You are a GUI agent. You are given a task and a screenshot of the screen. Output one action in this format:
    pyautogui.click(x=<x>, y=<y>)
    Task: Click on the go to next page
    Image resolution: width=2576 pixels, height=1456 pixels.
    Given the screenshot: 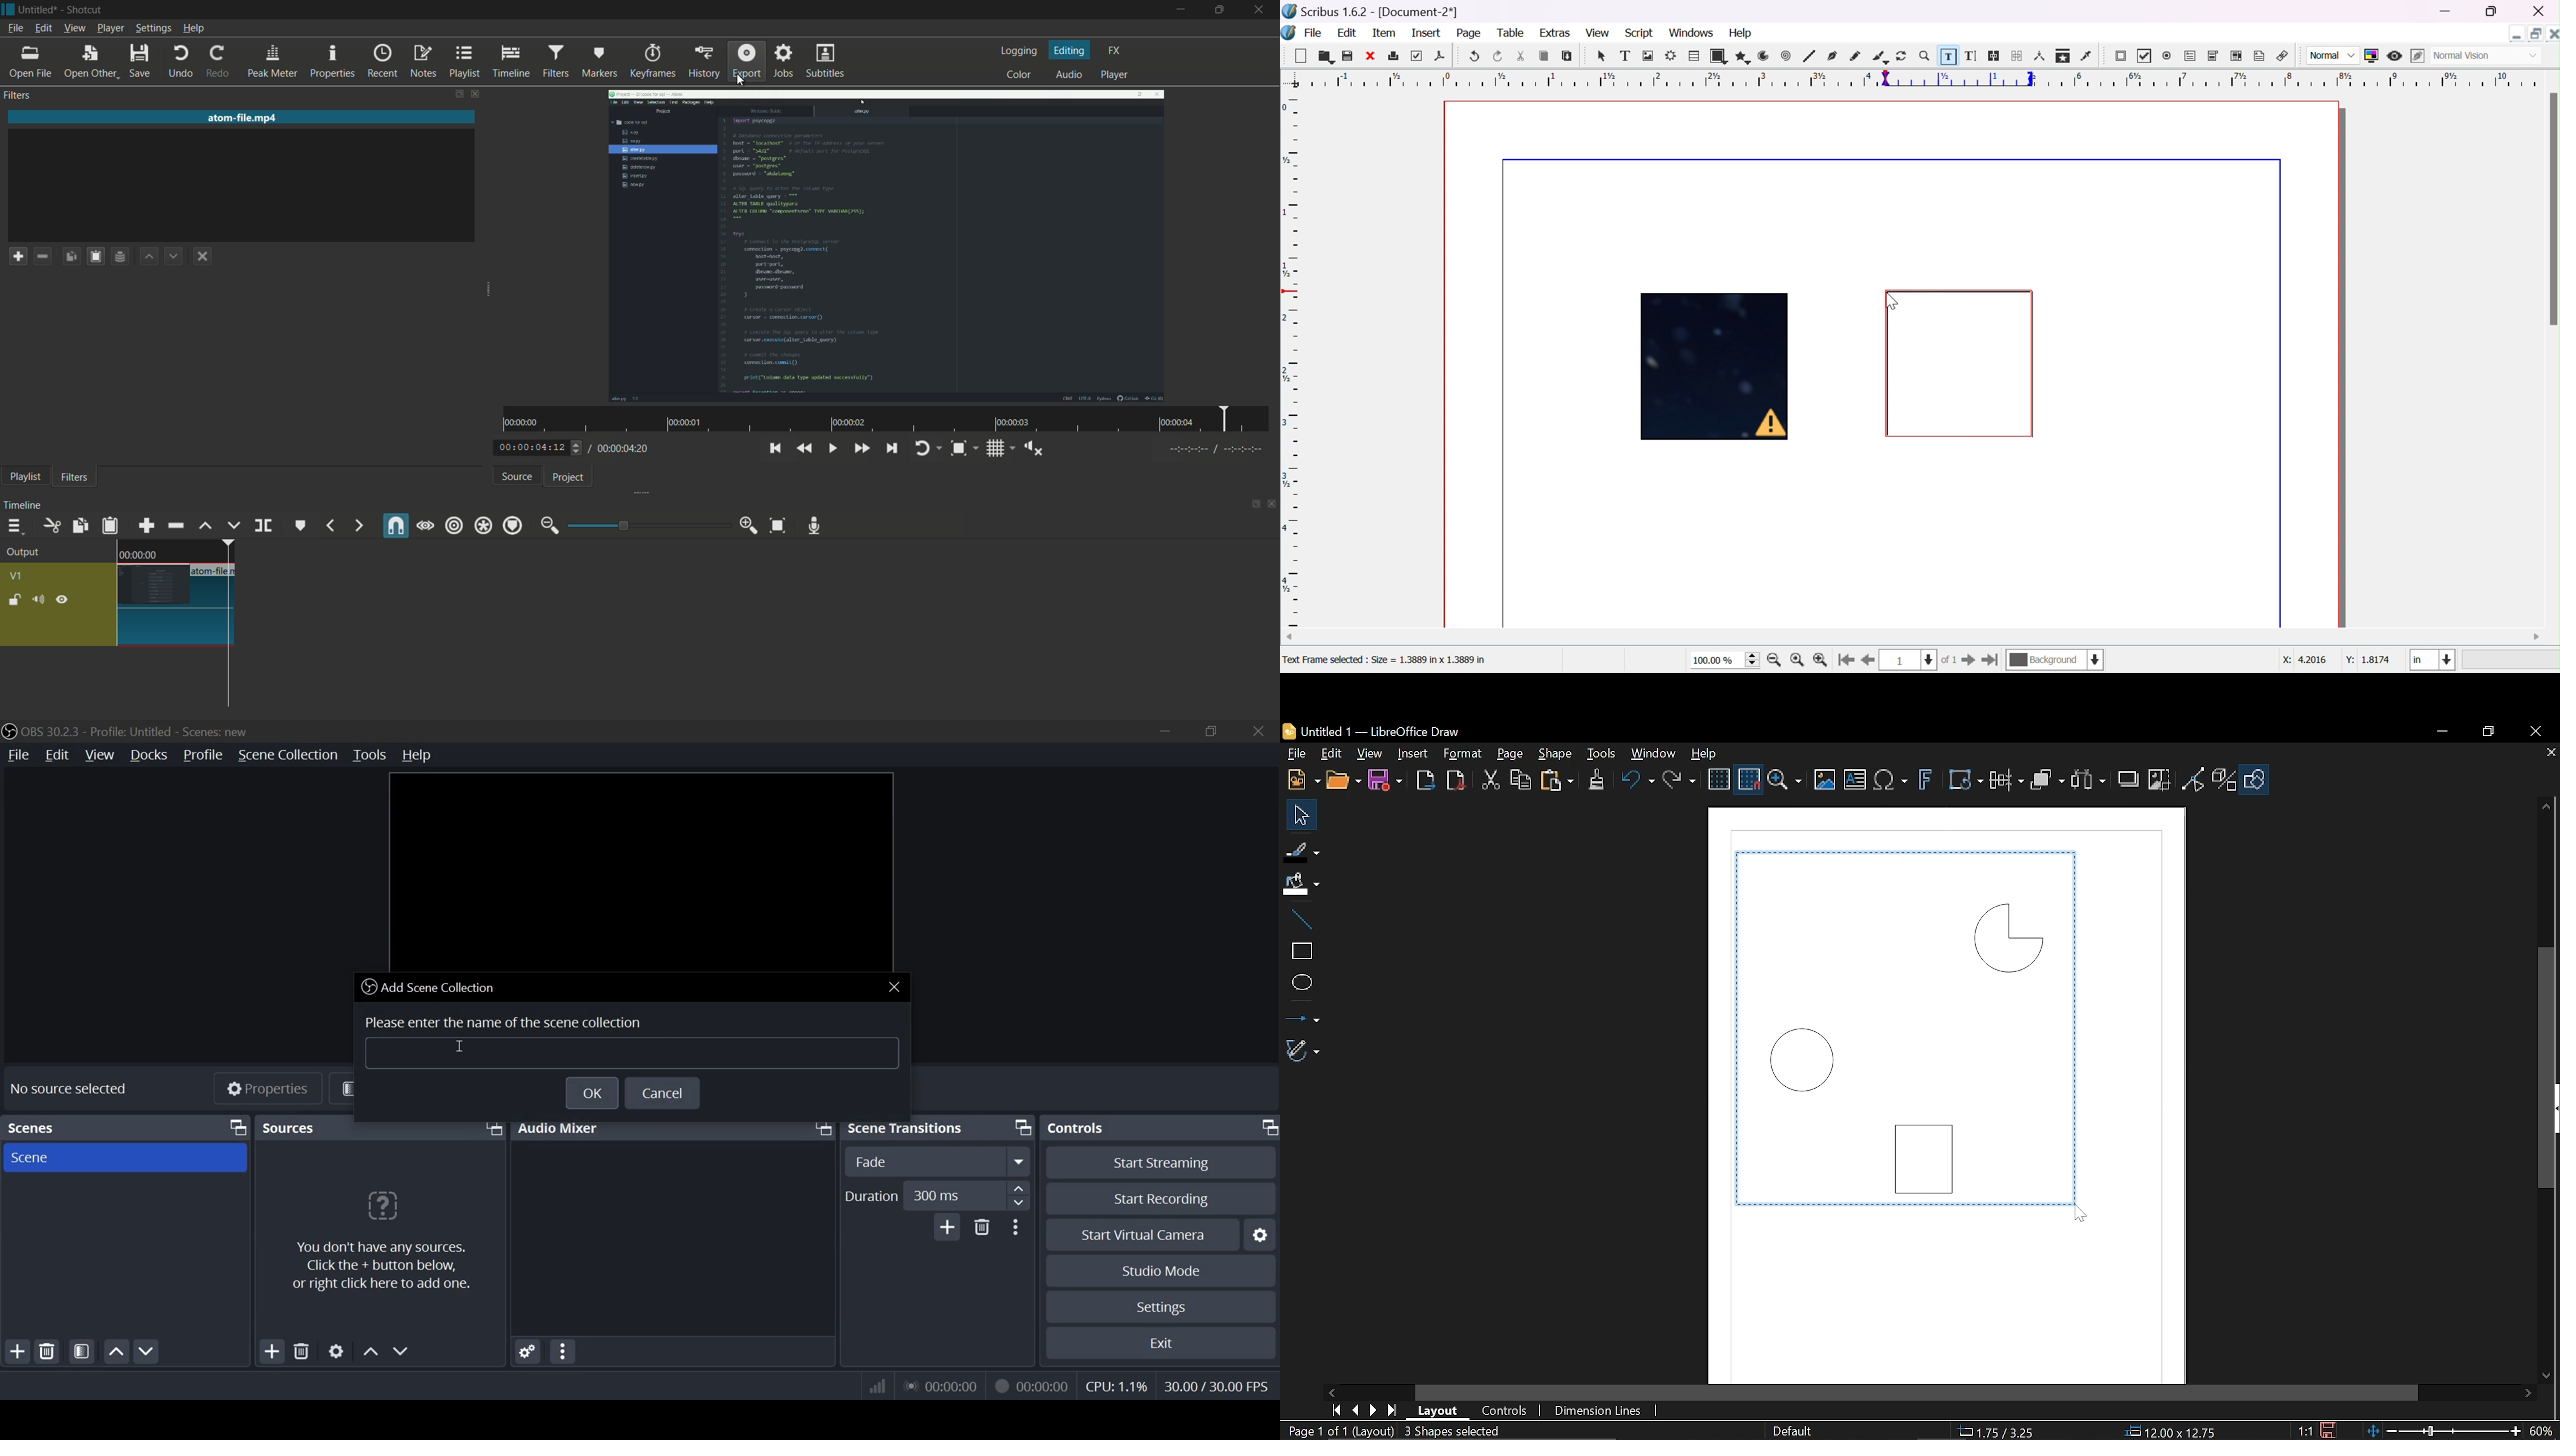 What is the action you would take?
    pyautogui.click(x=1967, y=660)
    